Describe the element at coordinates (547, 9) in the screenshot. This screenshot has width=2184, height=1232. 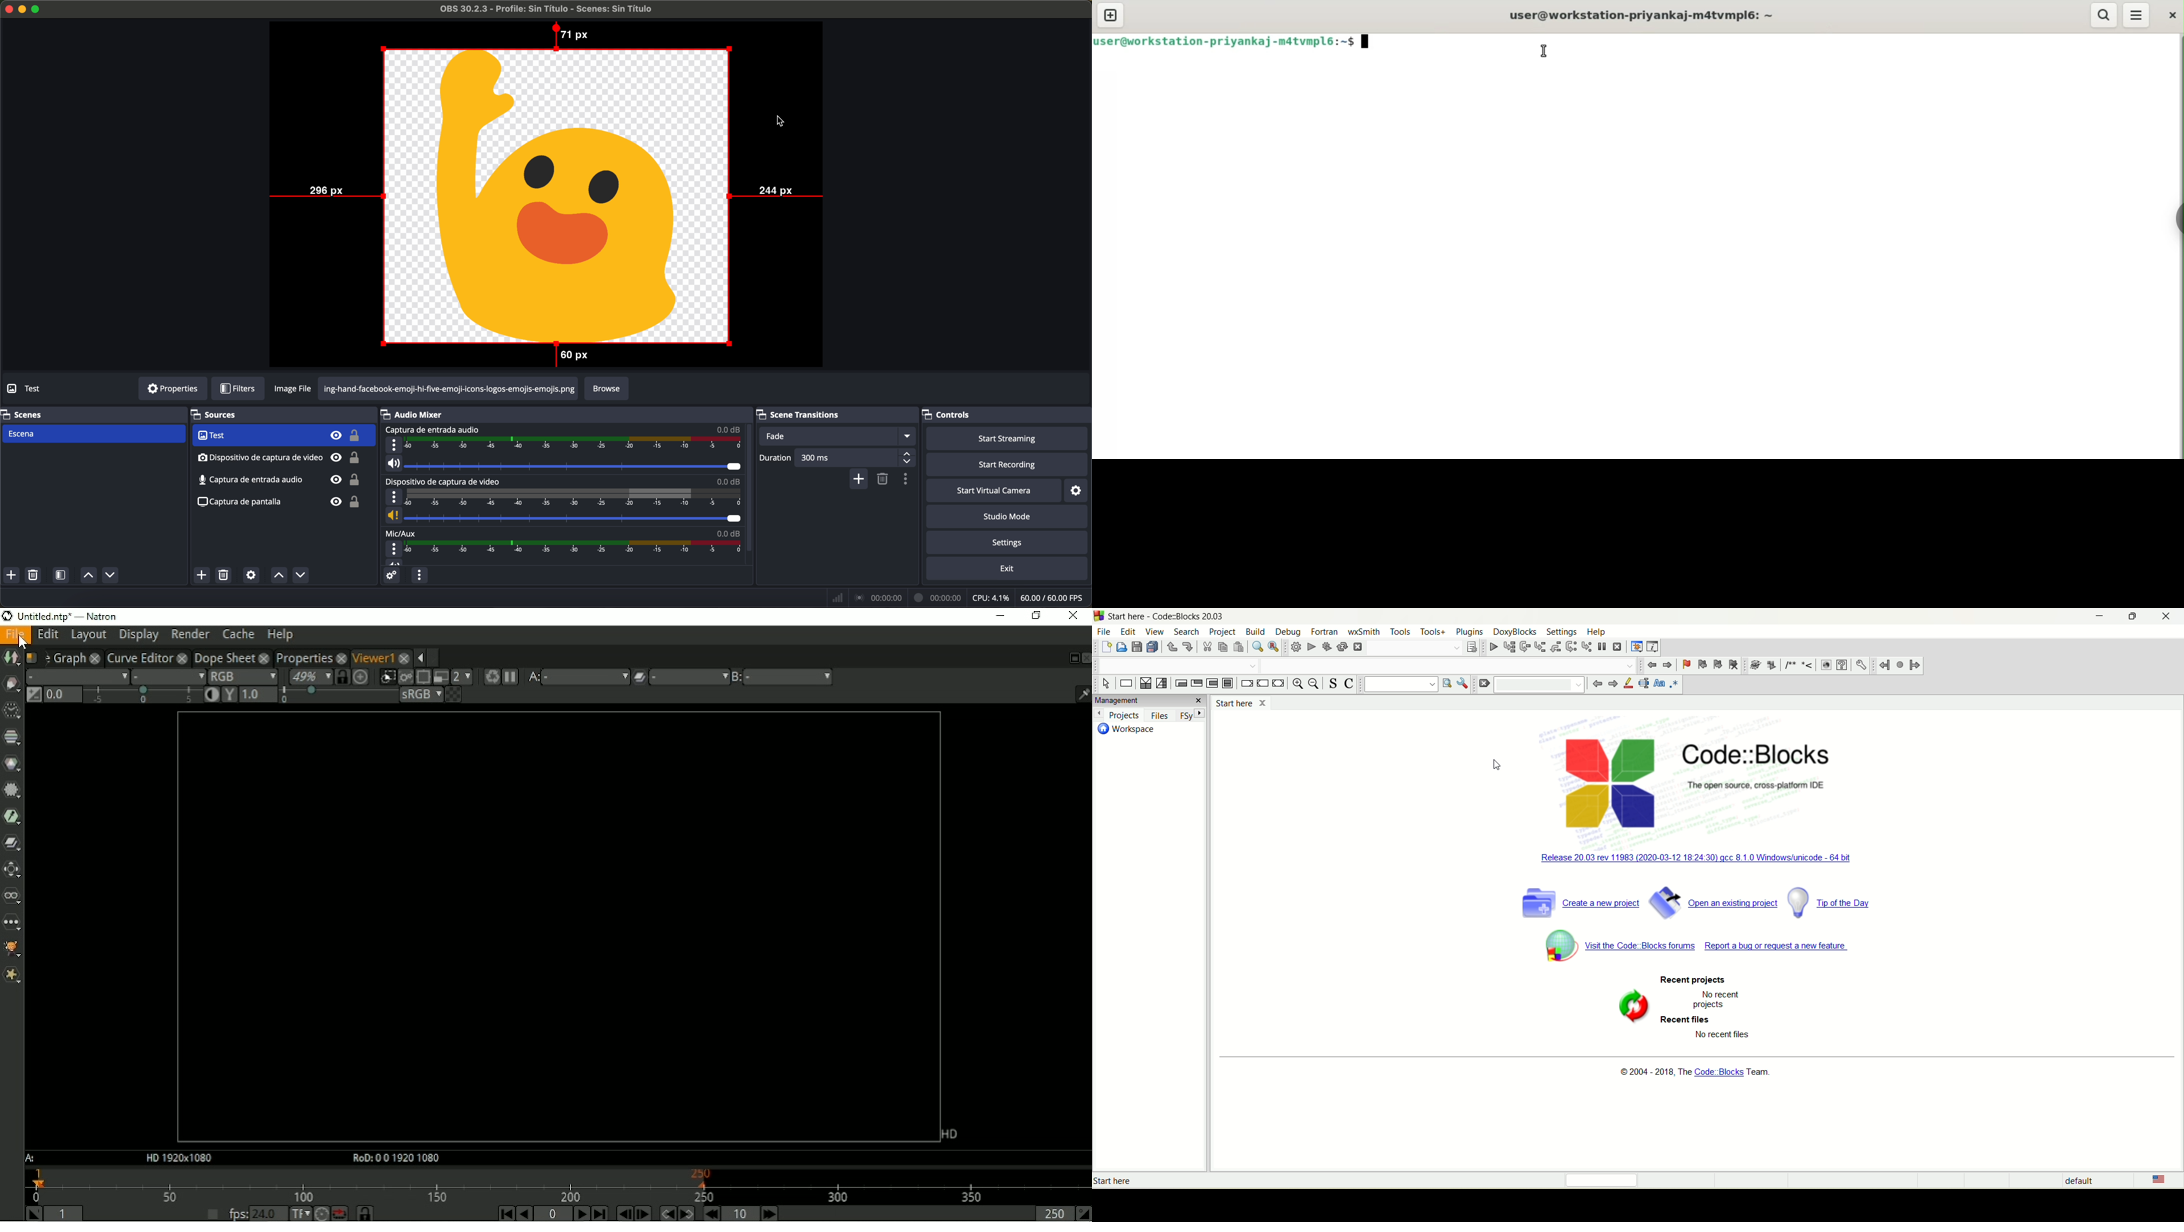
I see `filename` at that location.